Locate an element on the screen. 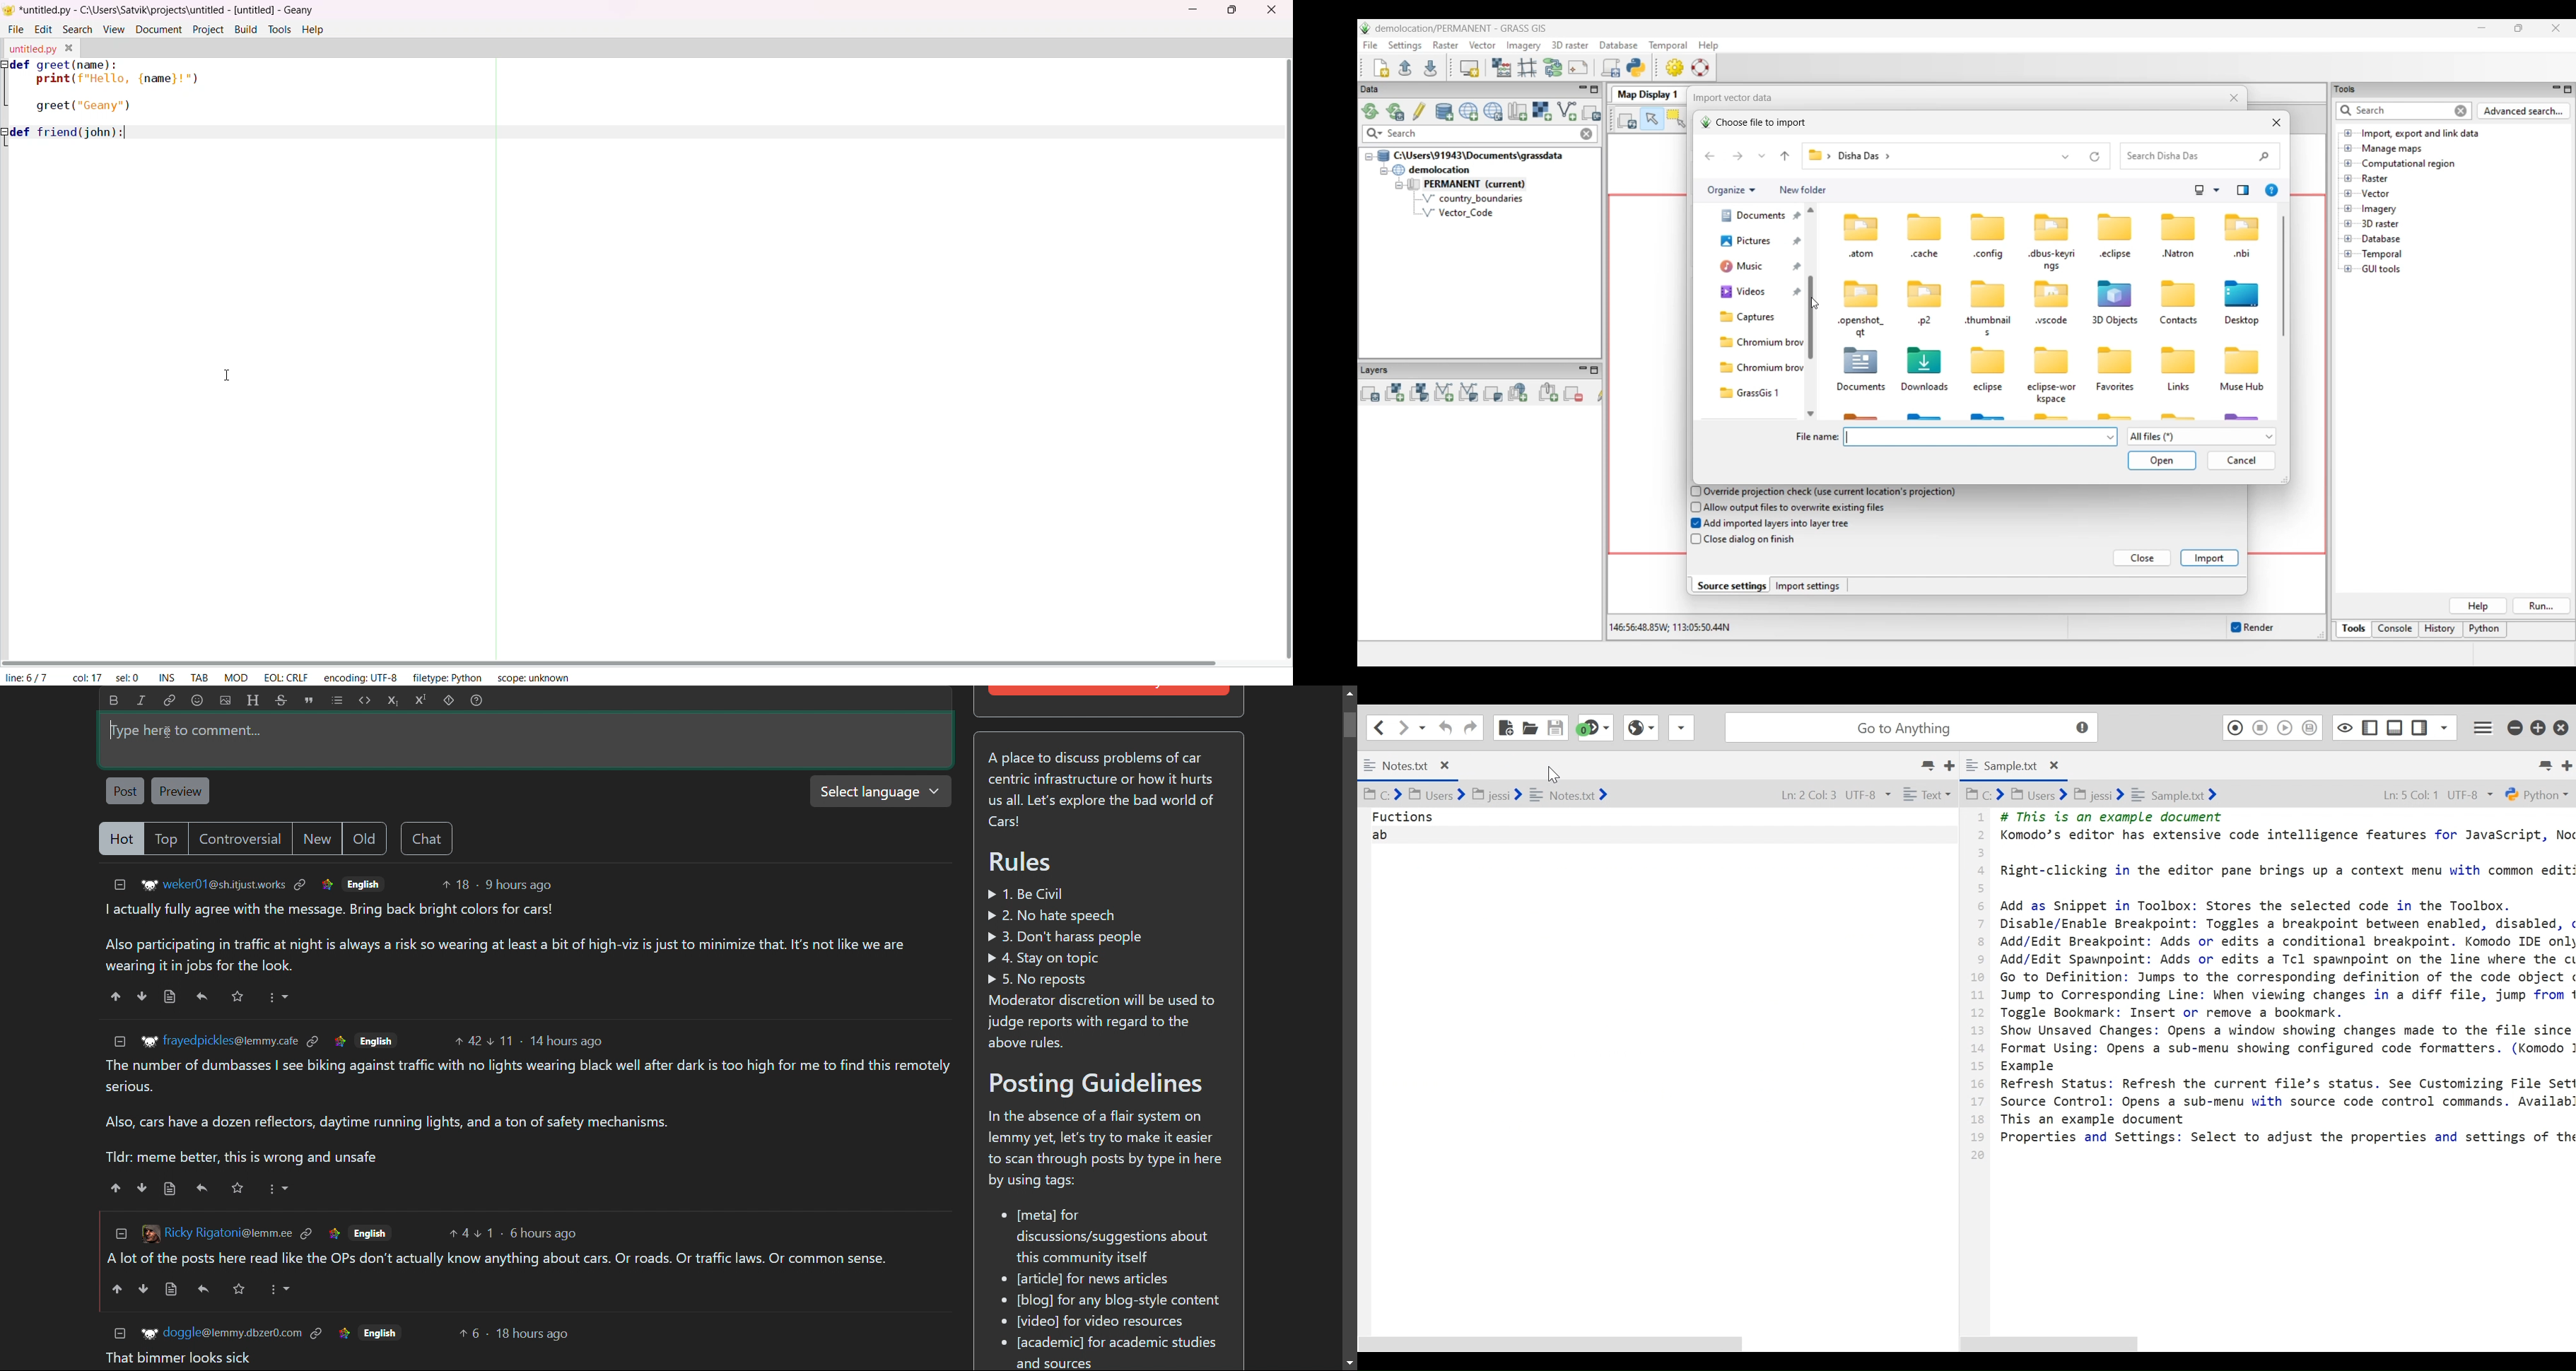 This screenshot has width=2576, height=1372. 6 hours ago is located at coordinates (545, 1233).